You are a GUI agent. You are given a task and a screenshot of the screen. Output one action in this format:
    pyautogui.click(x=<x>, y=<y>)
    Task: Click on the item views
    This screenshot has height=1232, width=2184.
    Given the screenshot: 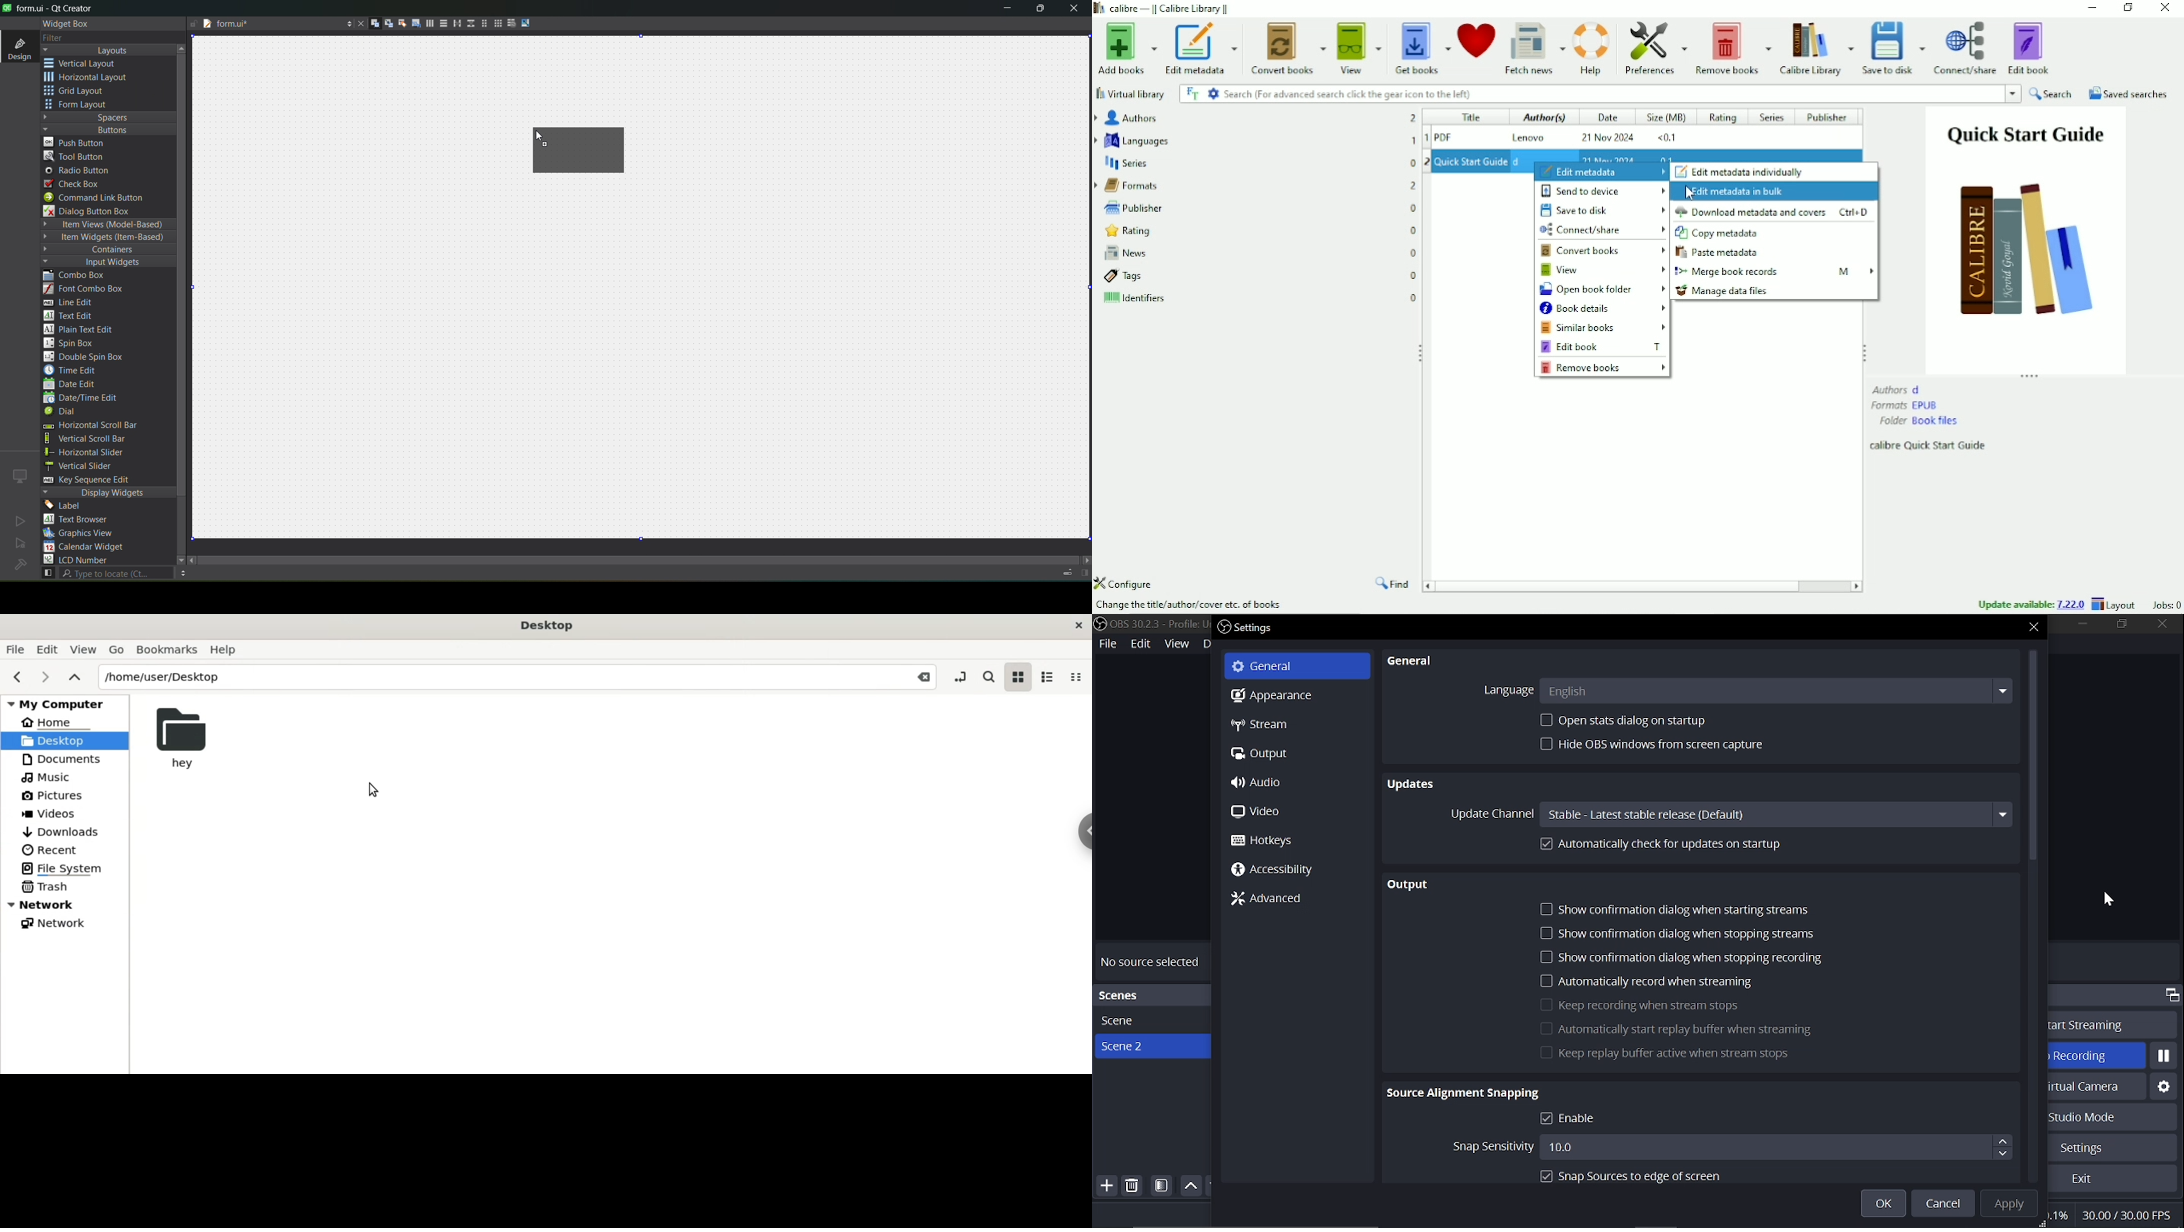 What is the action you would take?
    pyautogui.click(x=107, y=225)
    